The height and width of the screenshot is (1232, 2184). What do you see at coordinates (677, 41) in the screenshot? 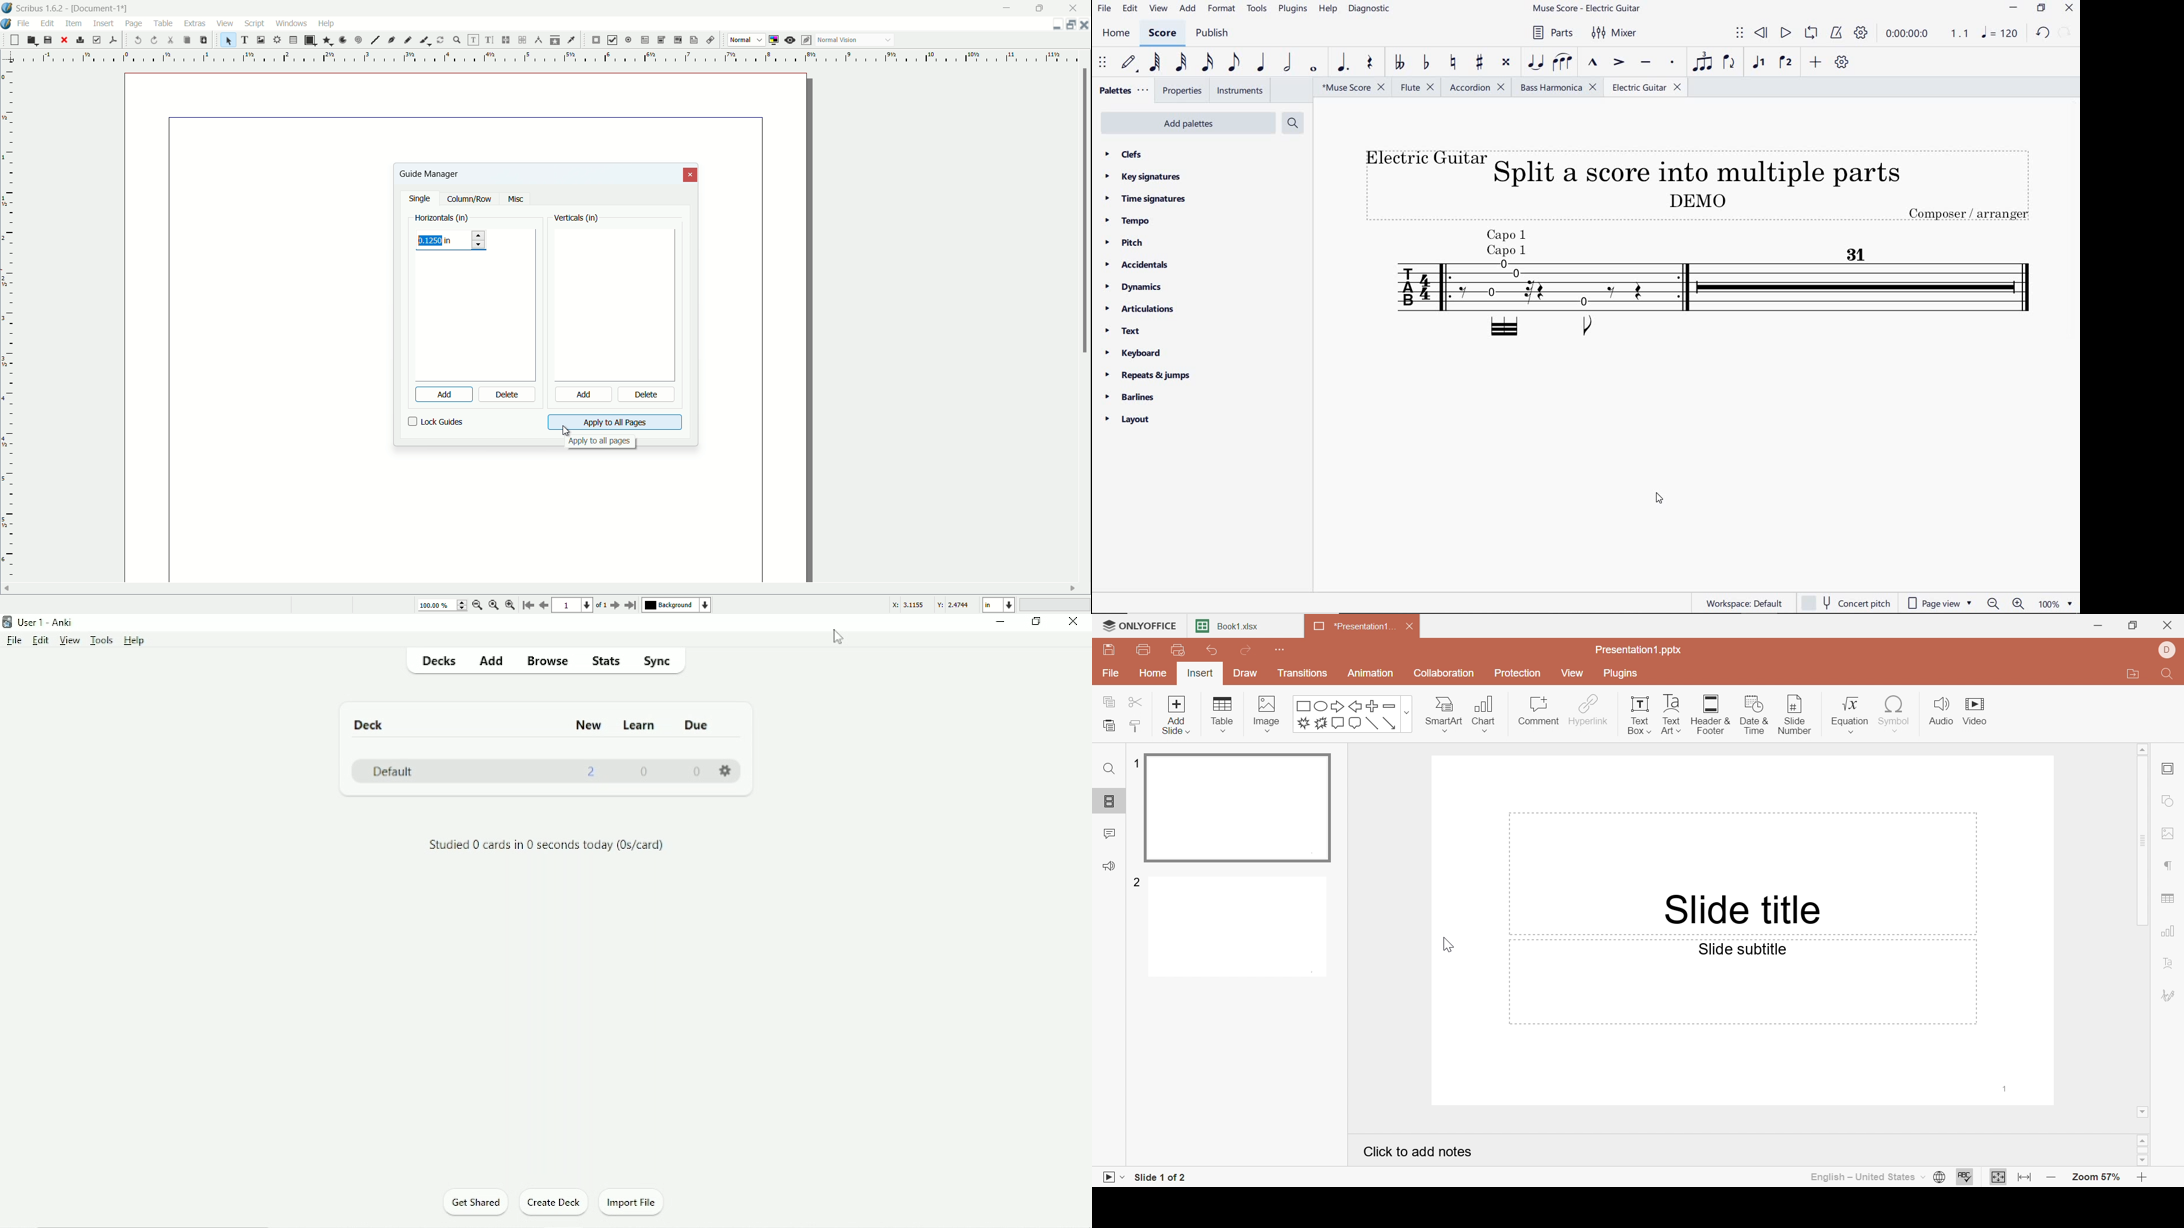
I see `pdf list box` at bounding box center [677, 41].